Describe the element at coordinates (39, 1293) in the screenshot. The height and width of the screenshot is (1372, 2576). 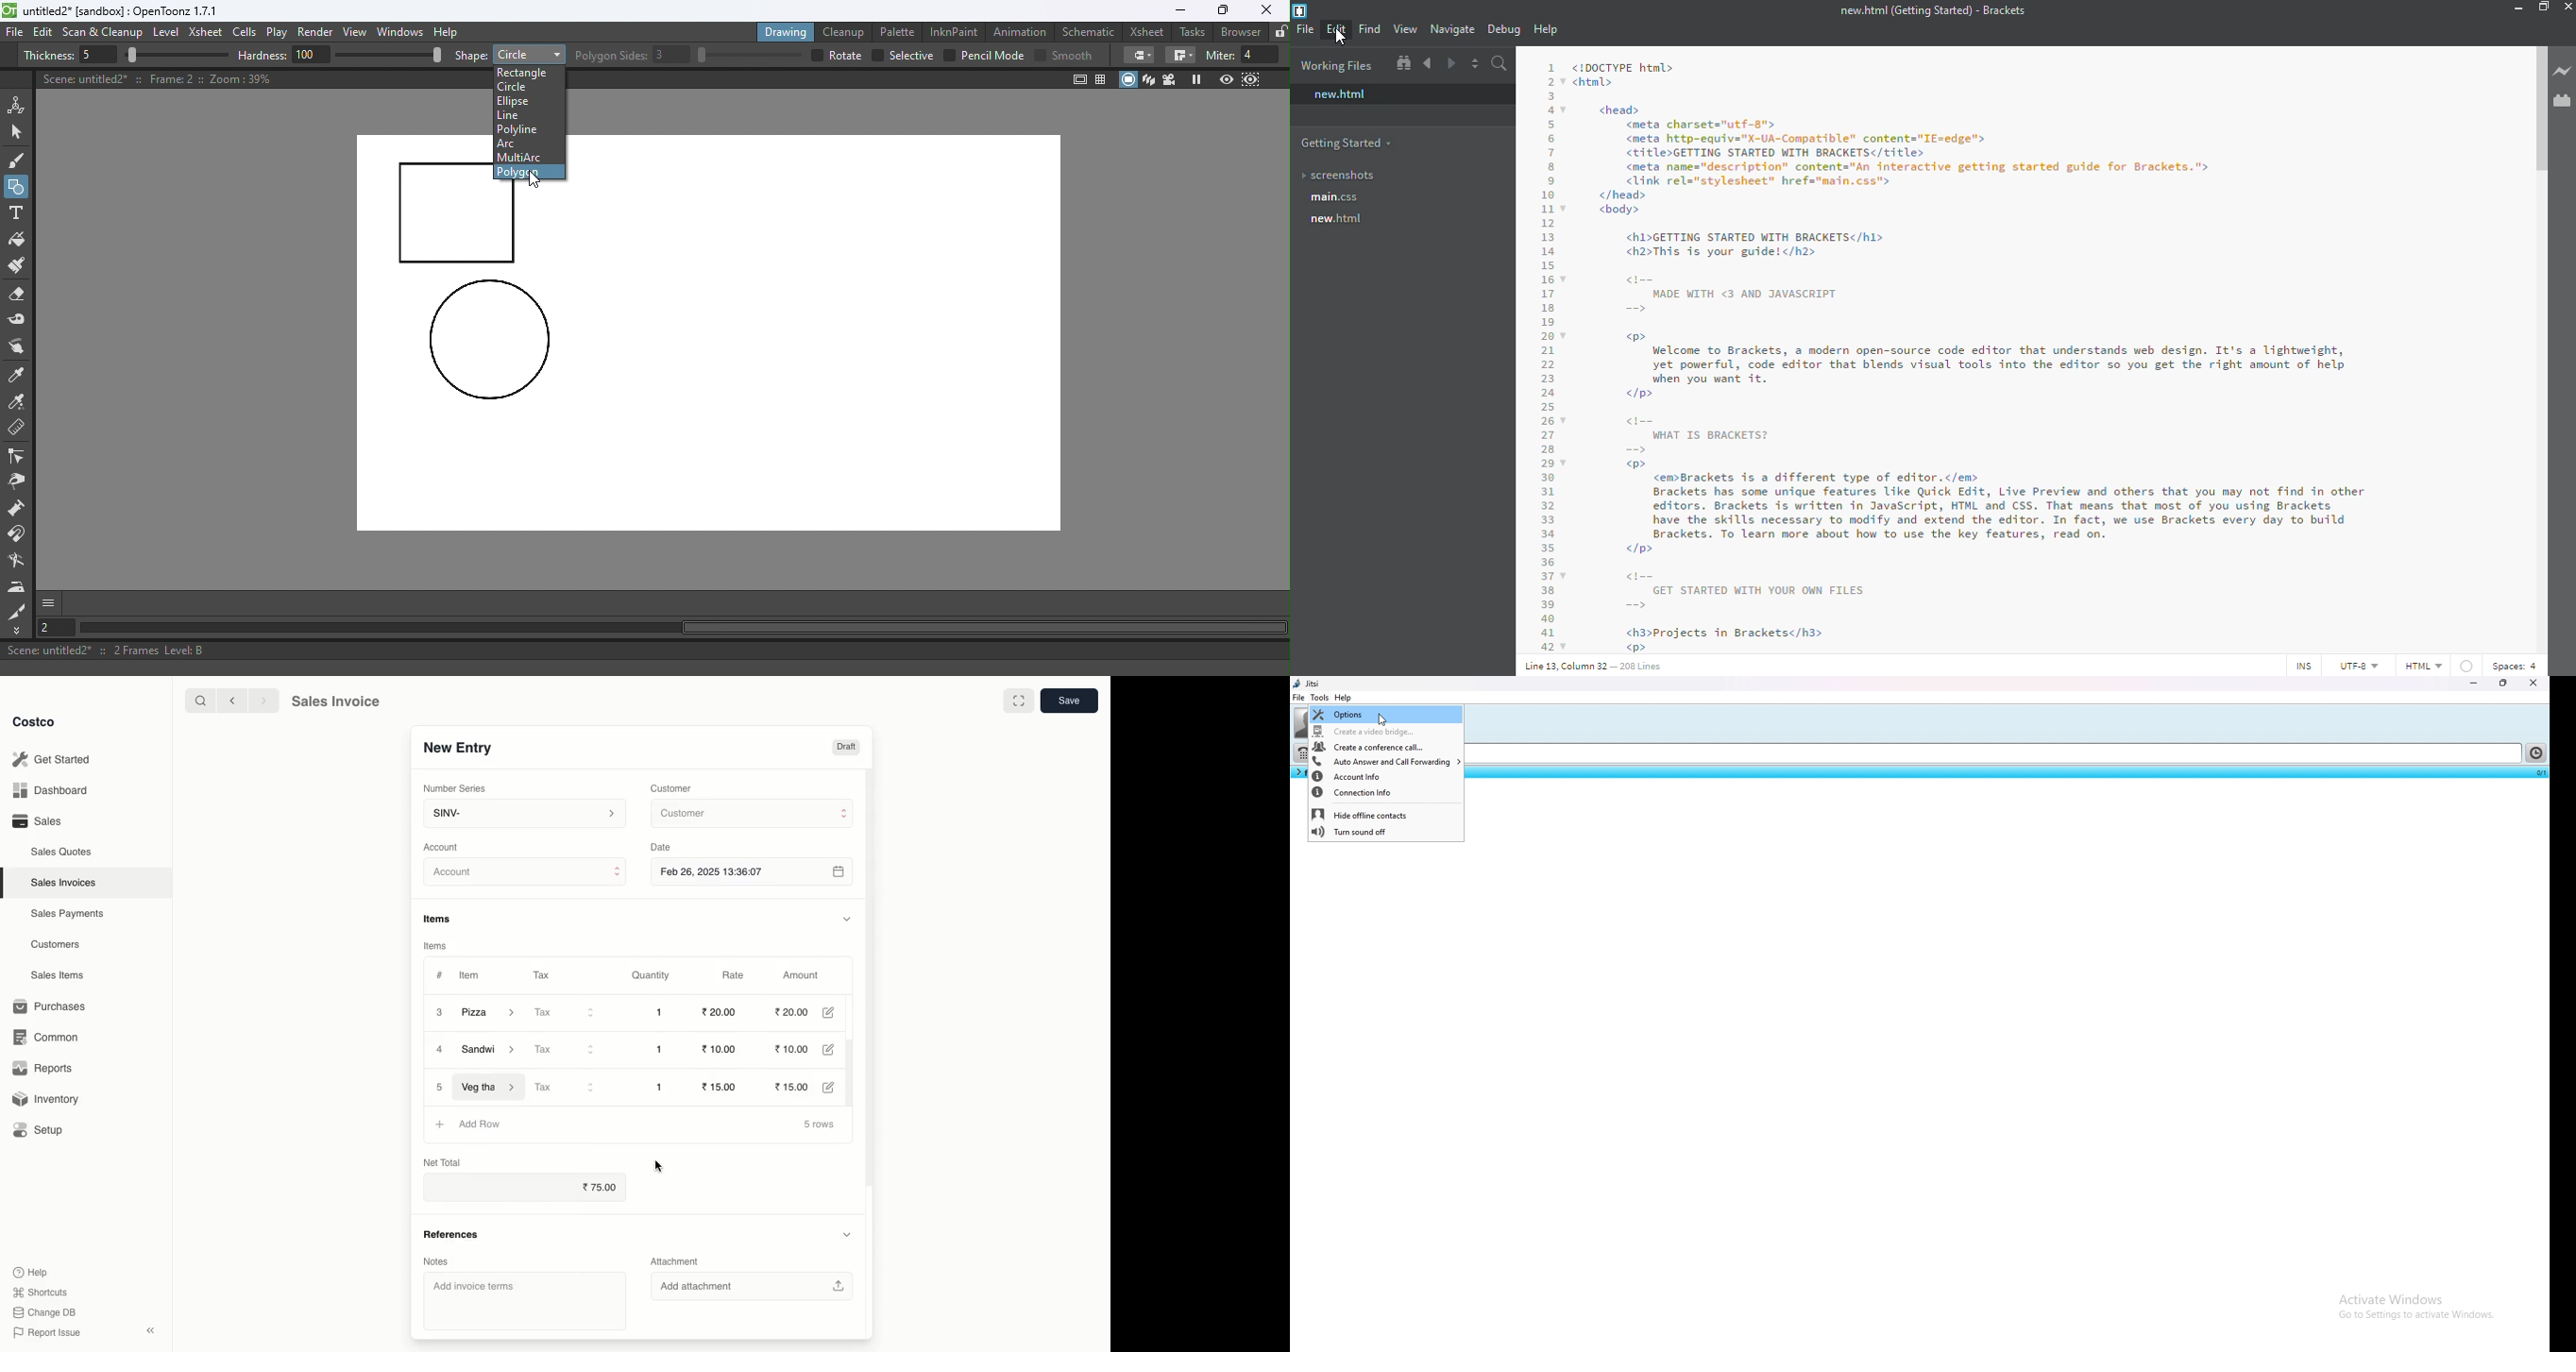
I see `Shortcuts` at that location.